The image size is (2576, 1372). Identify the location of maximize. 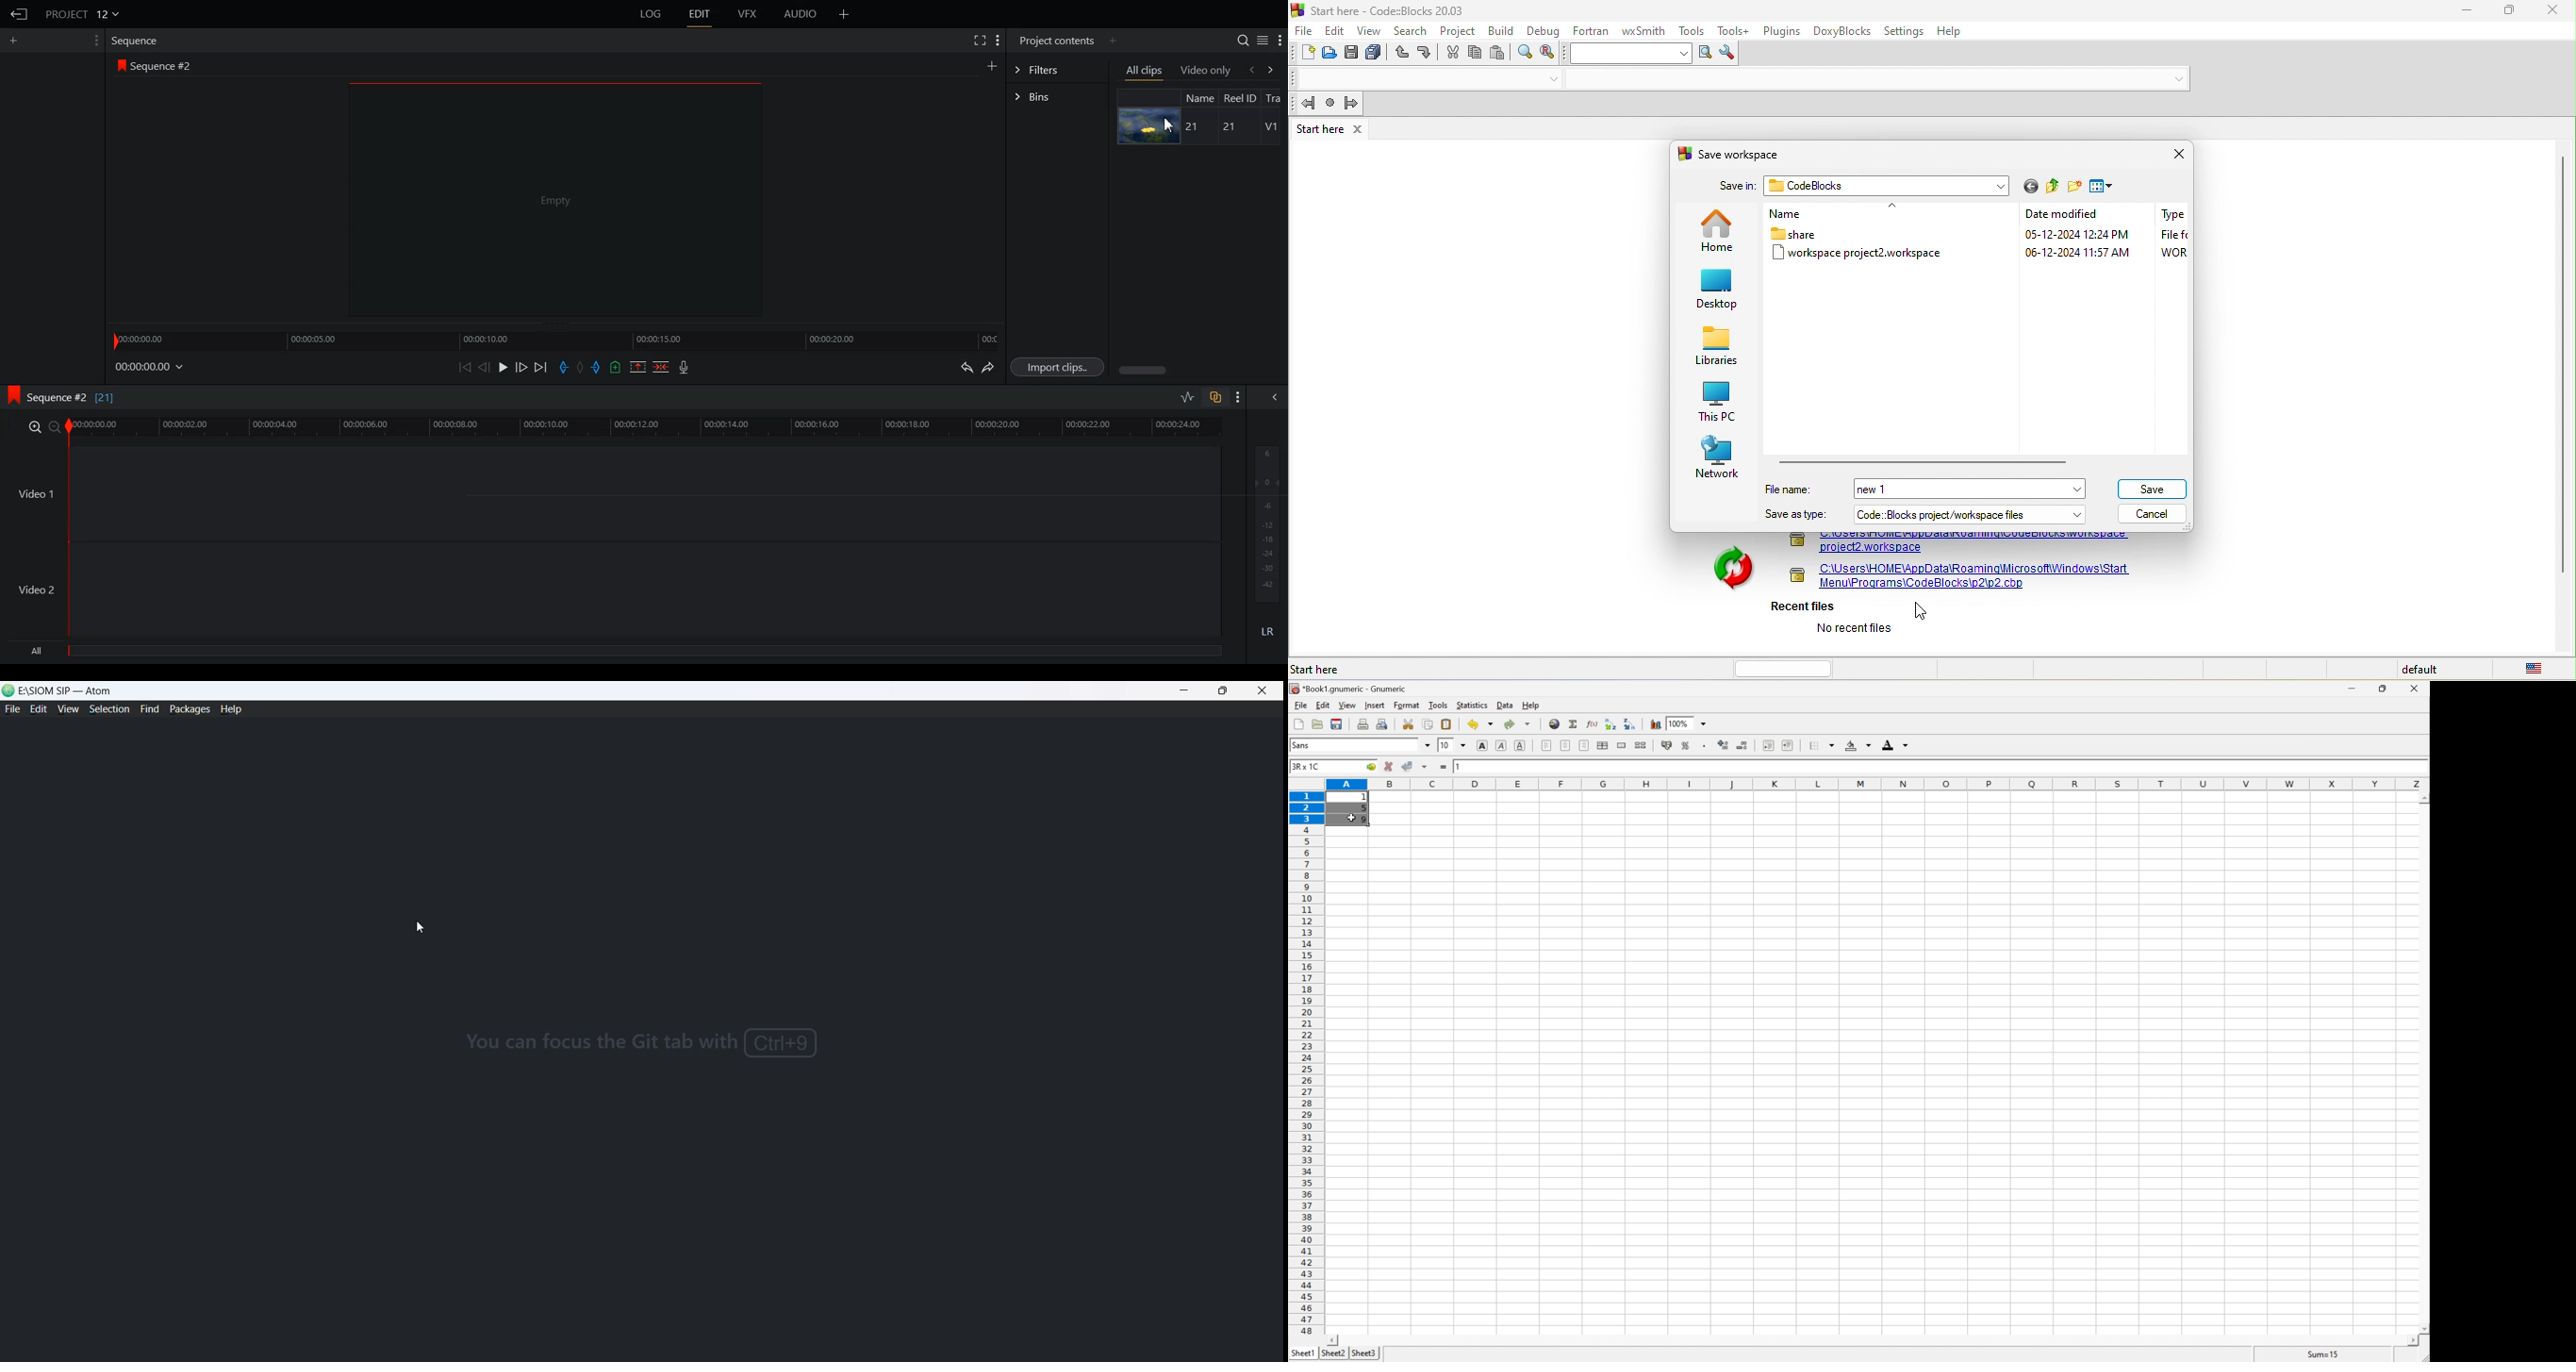
(2512, 12).